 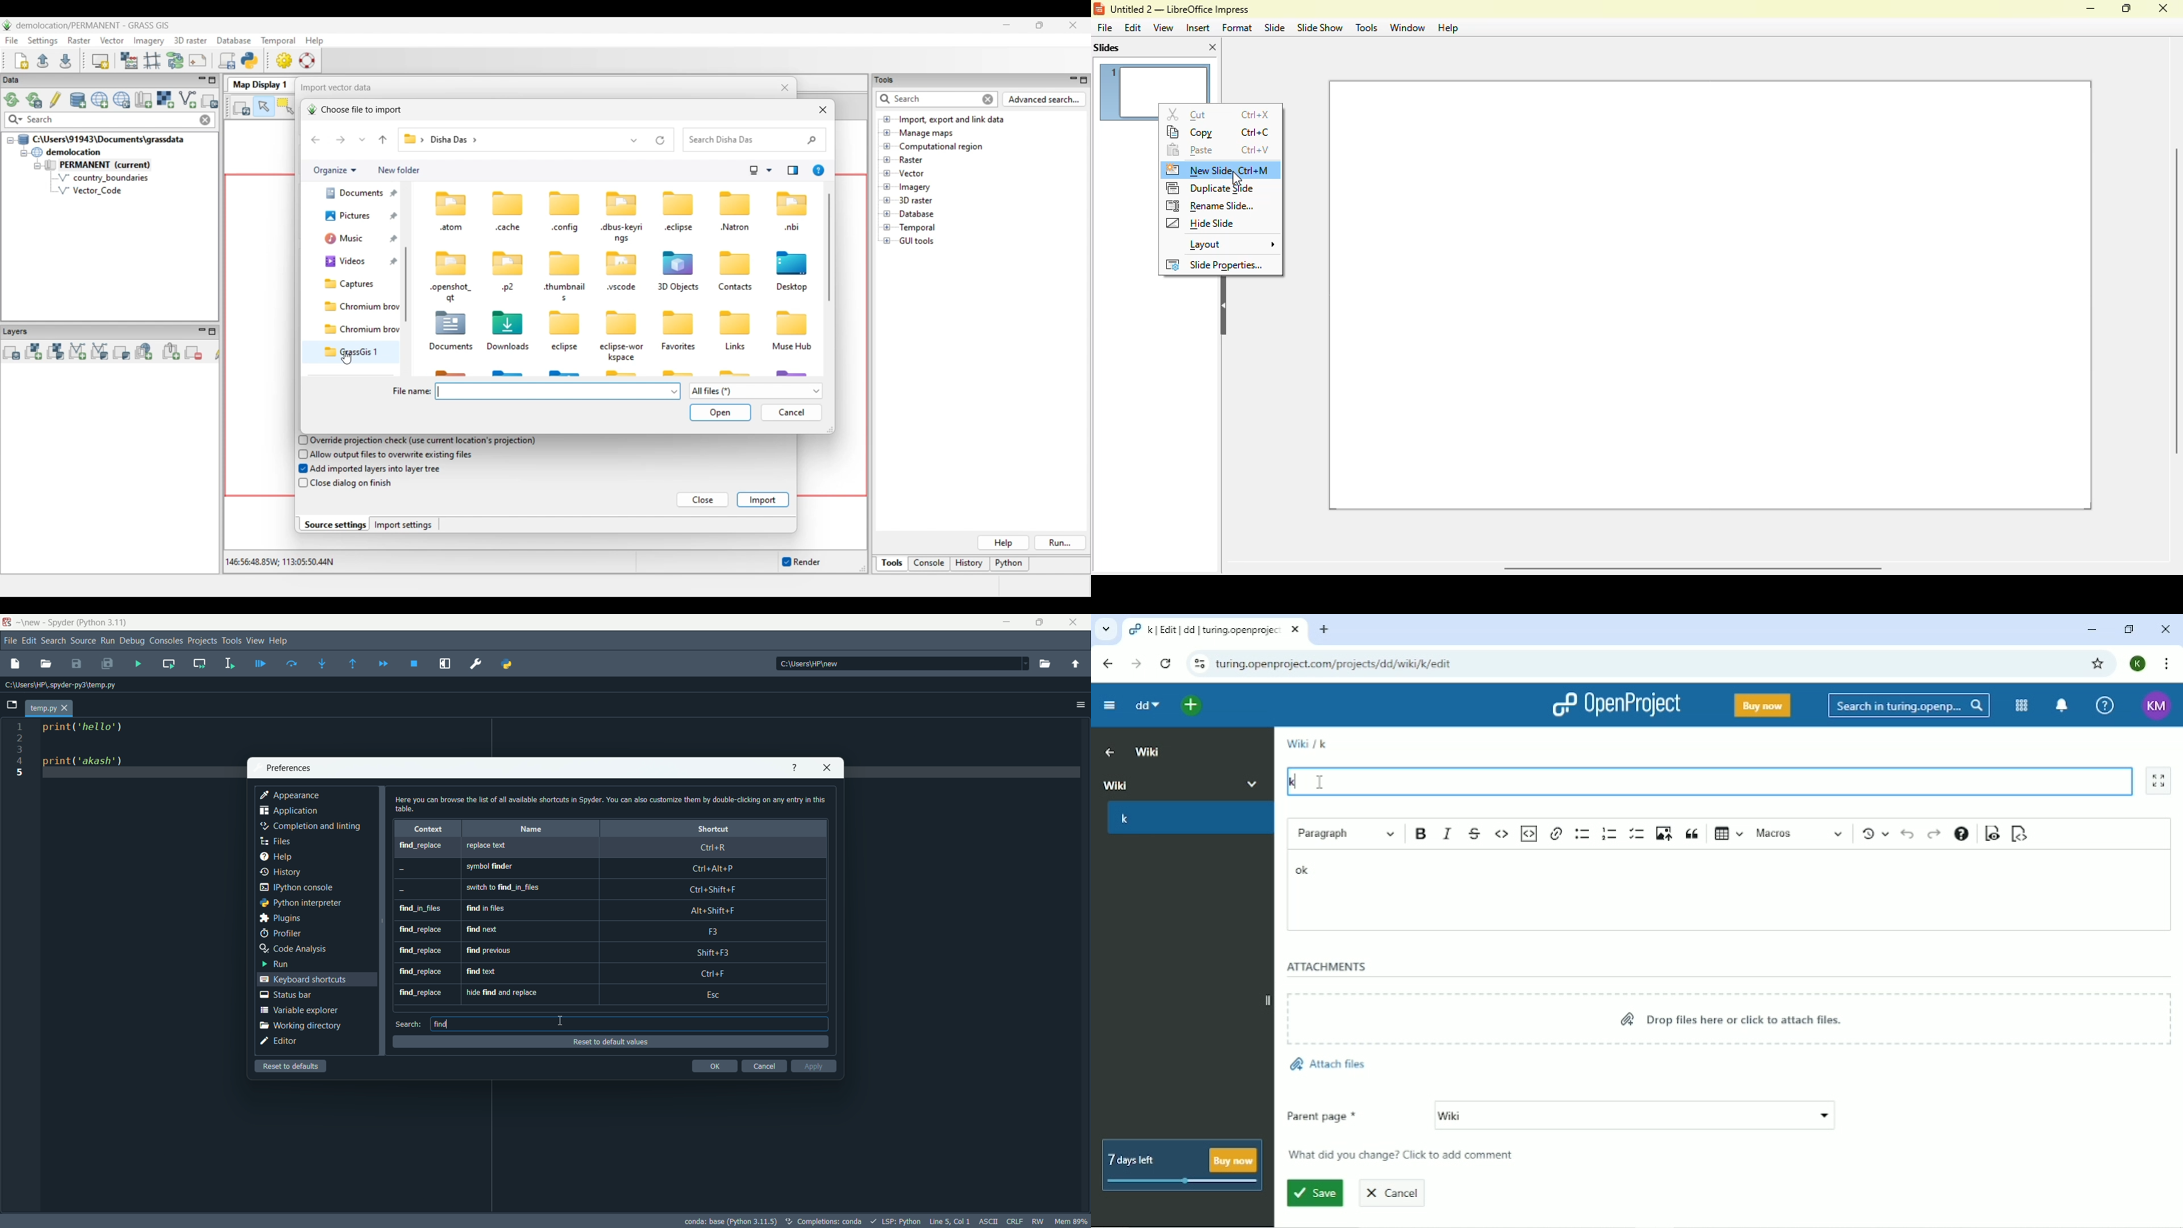 I want to click on find_replace, replace text, ctrl+r, so click(x=601, y=848).